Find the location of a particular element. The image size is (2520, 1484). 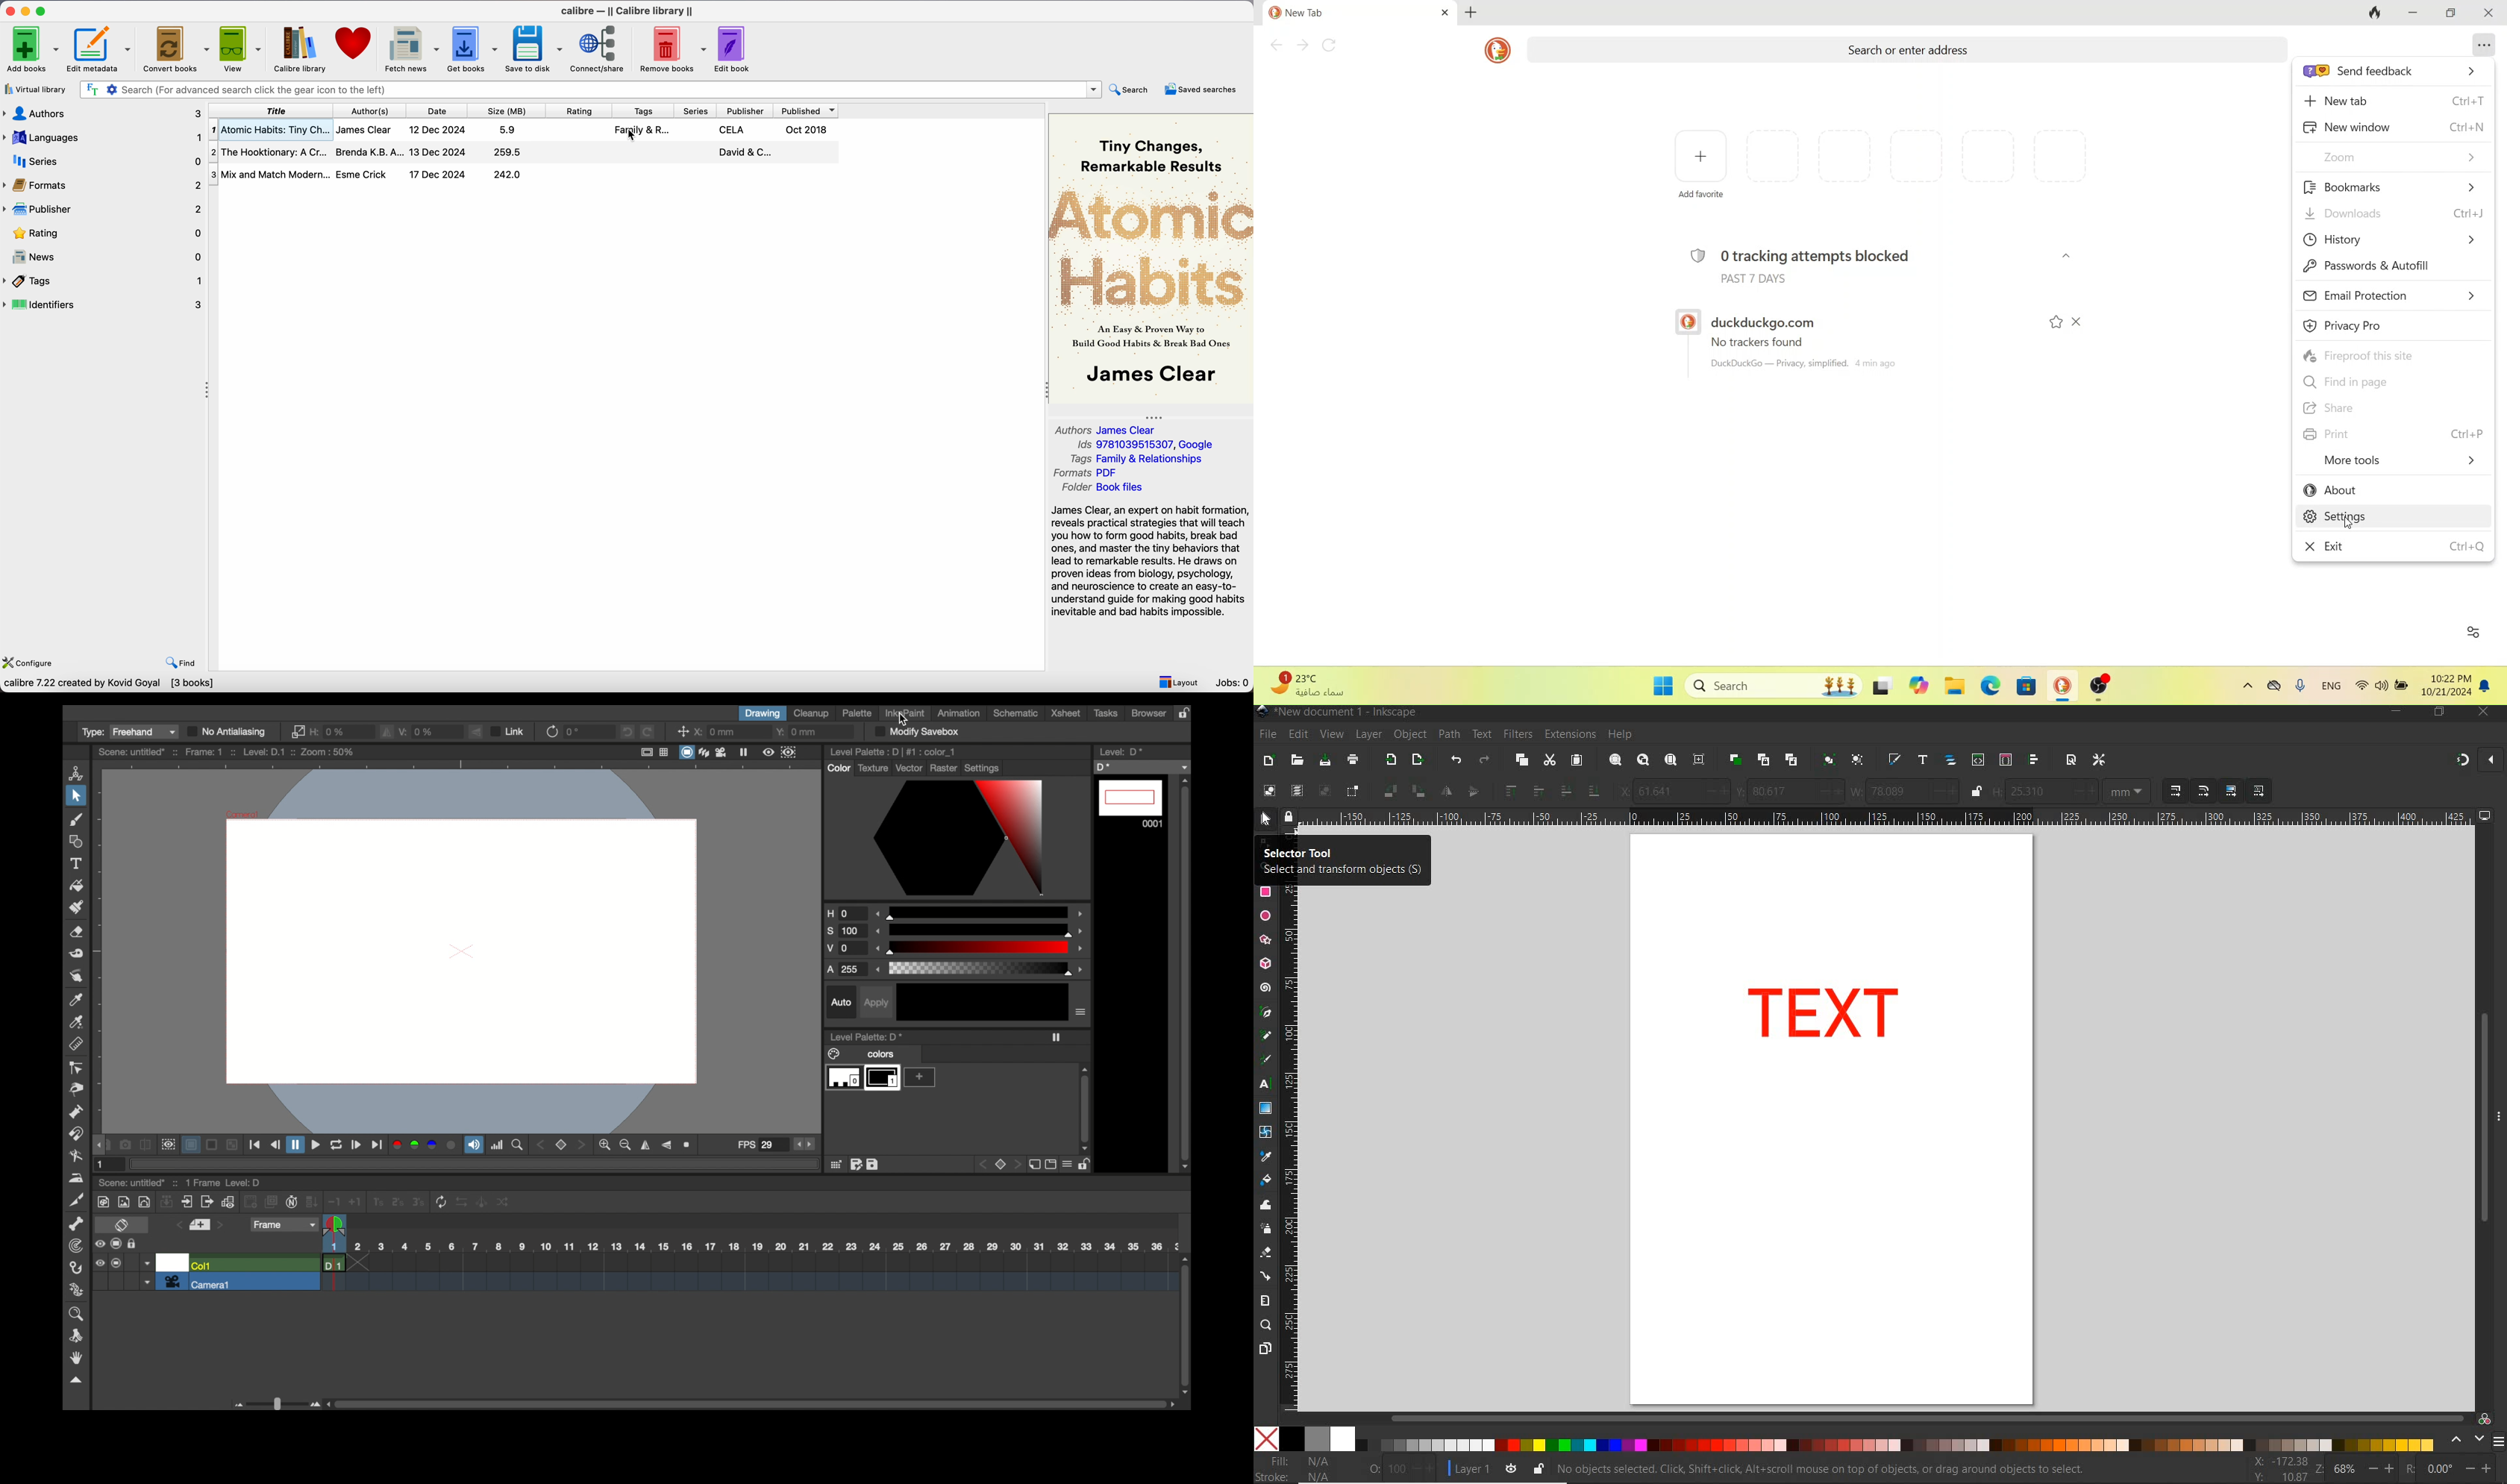

text tool is located at coordinates (1267, 1086).